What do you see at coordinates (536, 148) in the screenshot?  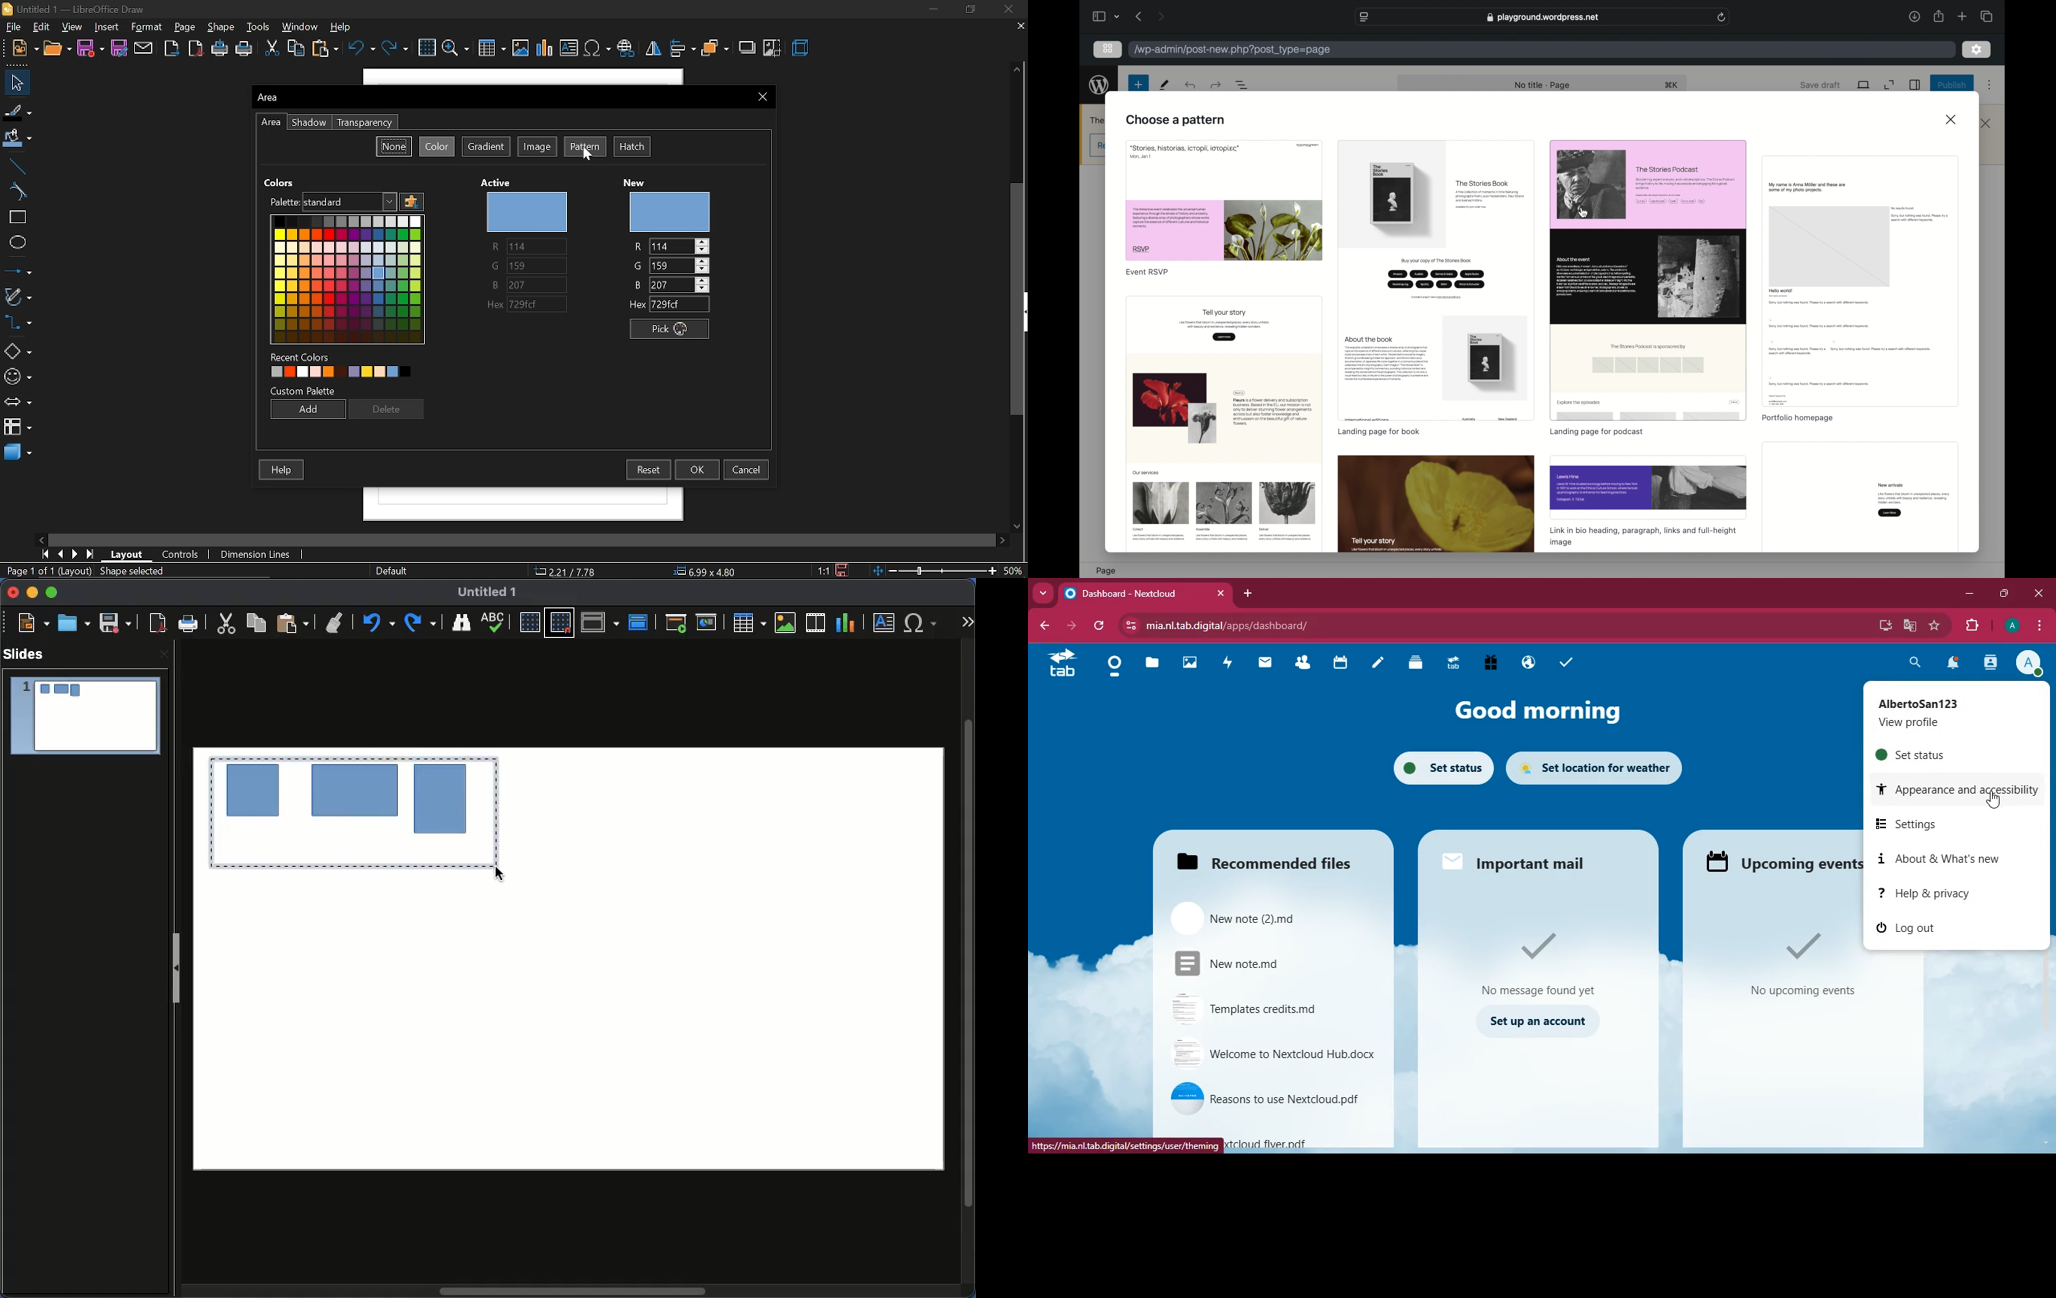 I see `image` at bounding box center [536, 148].